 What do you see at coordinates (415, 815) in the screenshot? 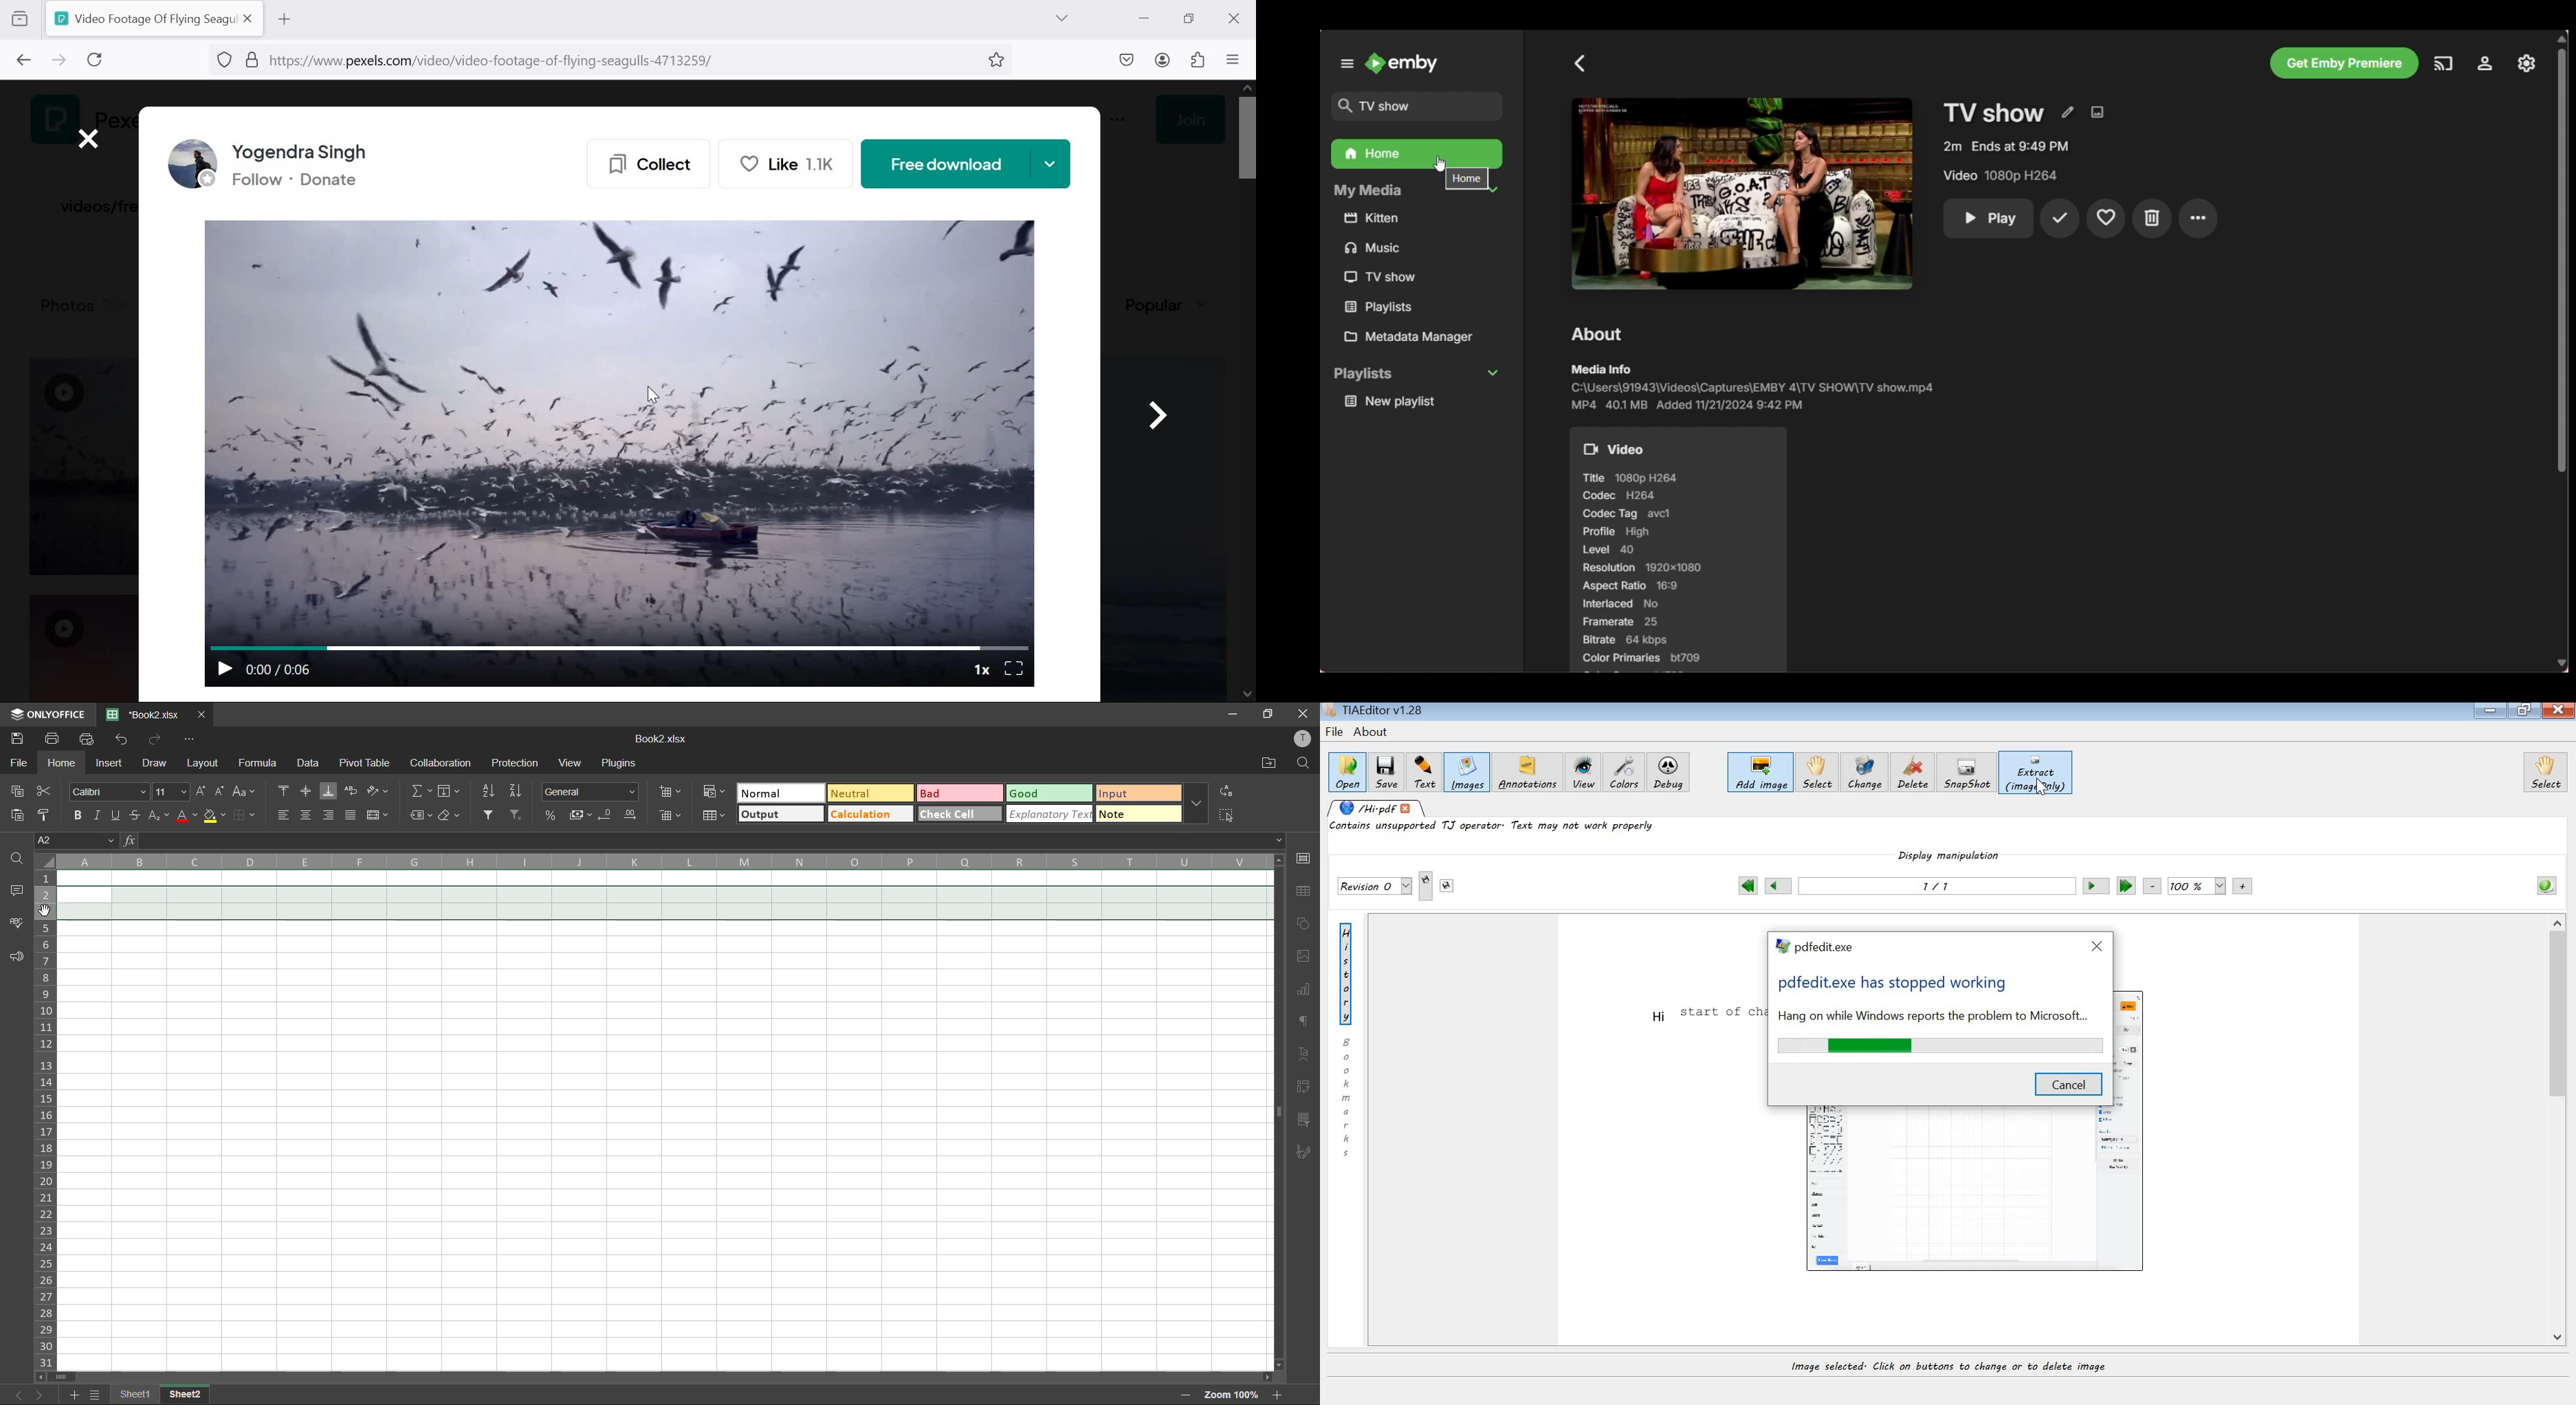
I see `named ranges` at bounding box center [415, 815].